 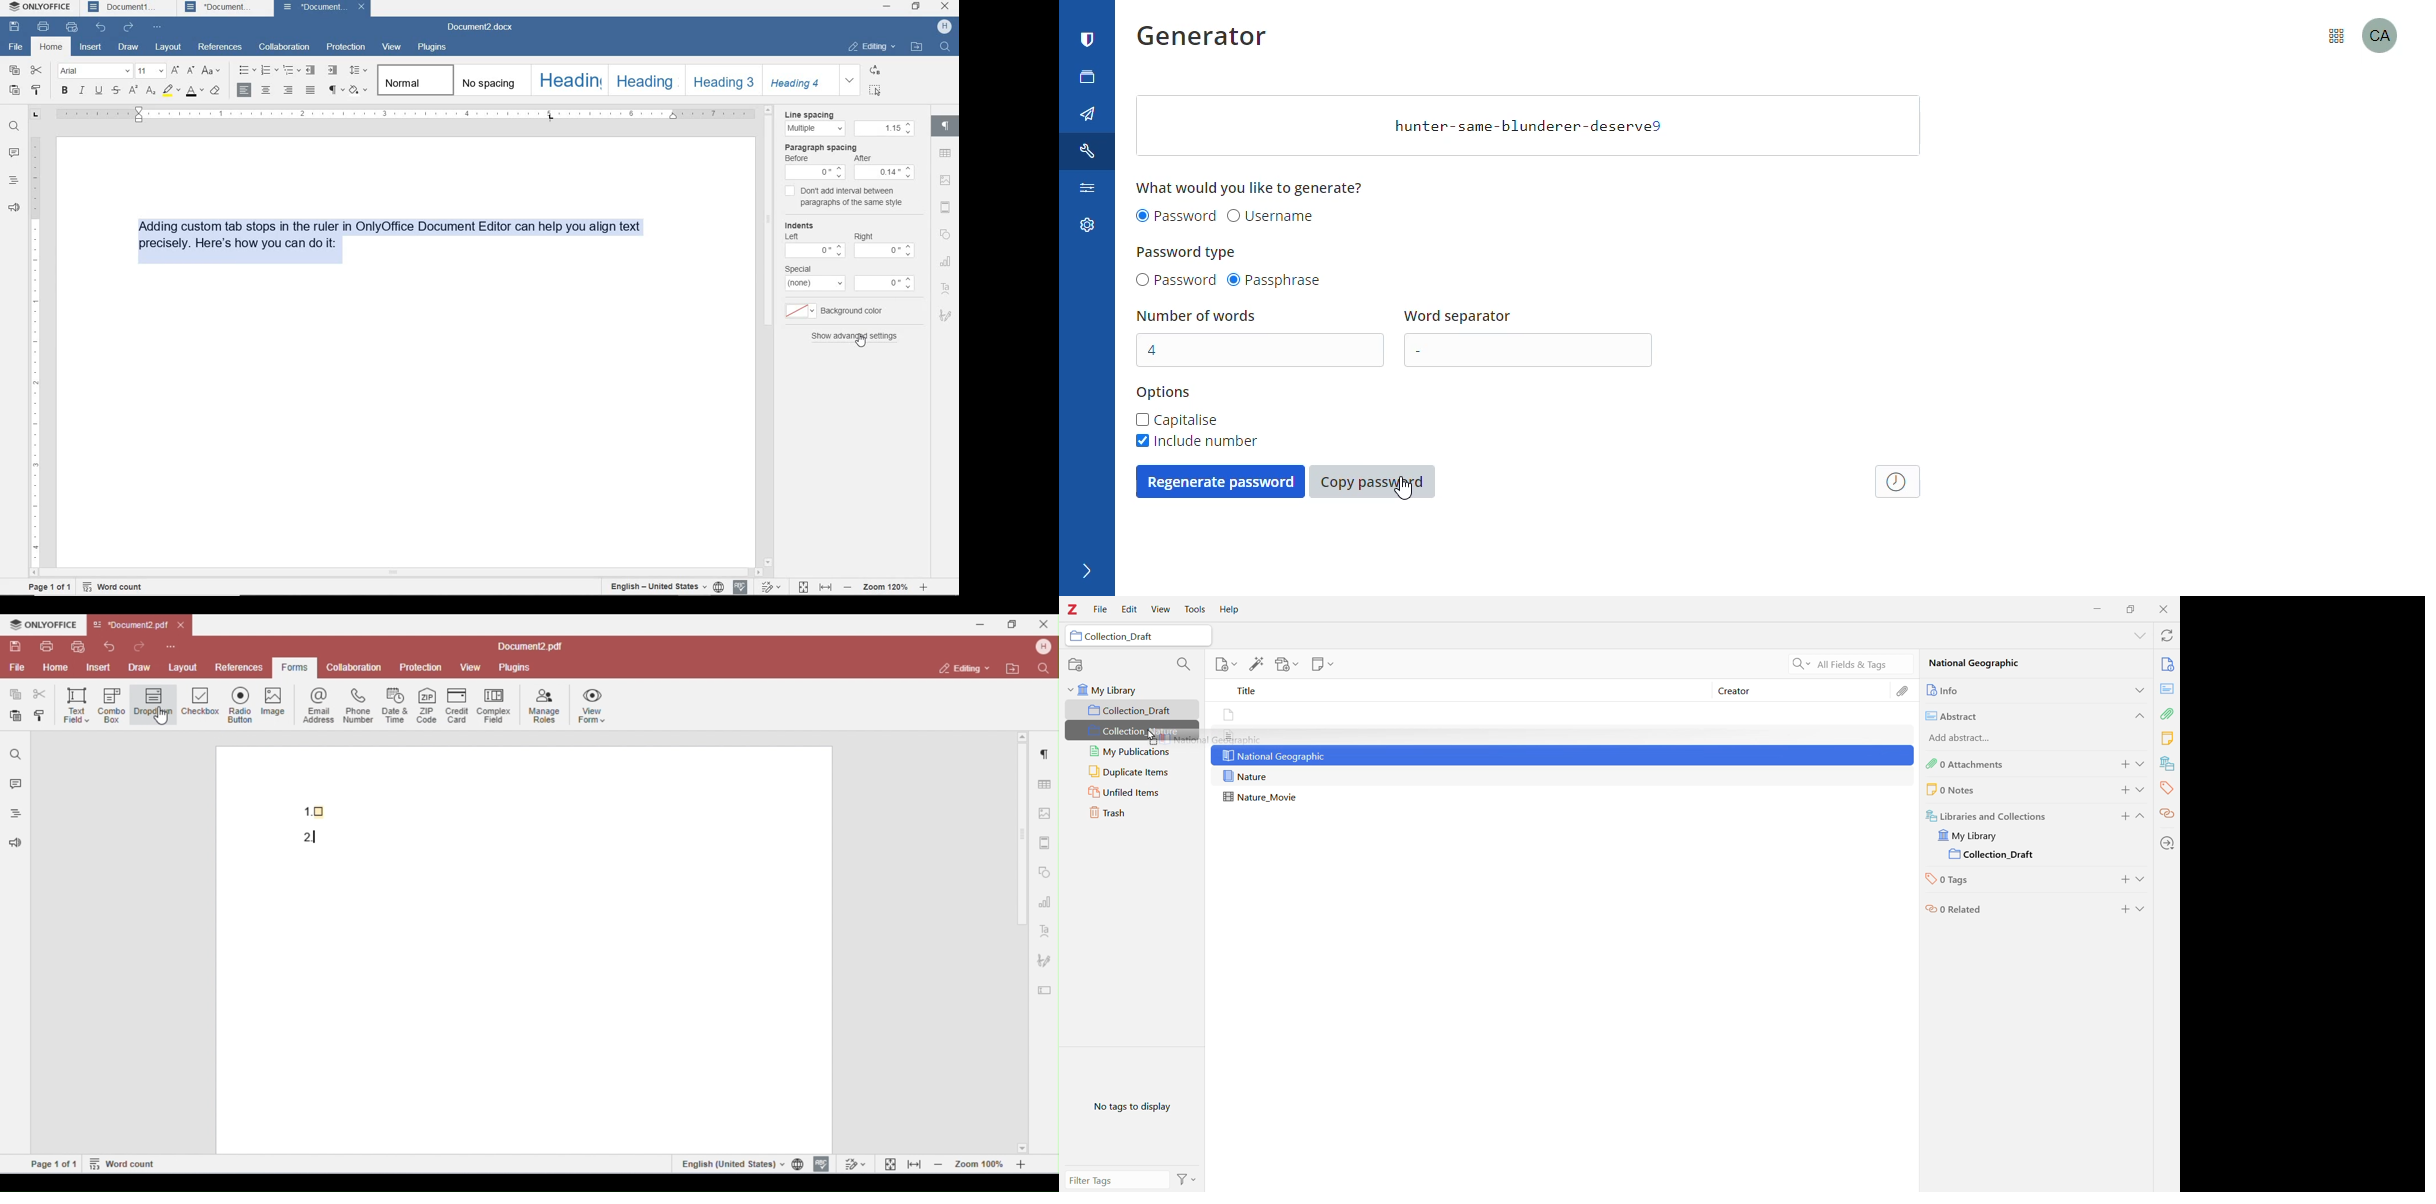 I want to click on bitwarden logo, so click(x=1088, y=40).